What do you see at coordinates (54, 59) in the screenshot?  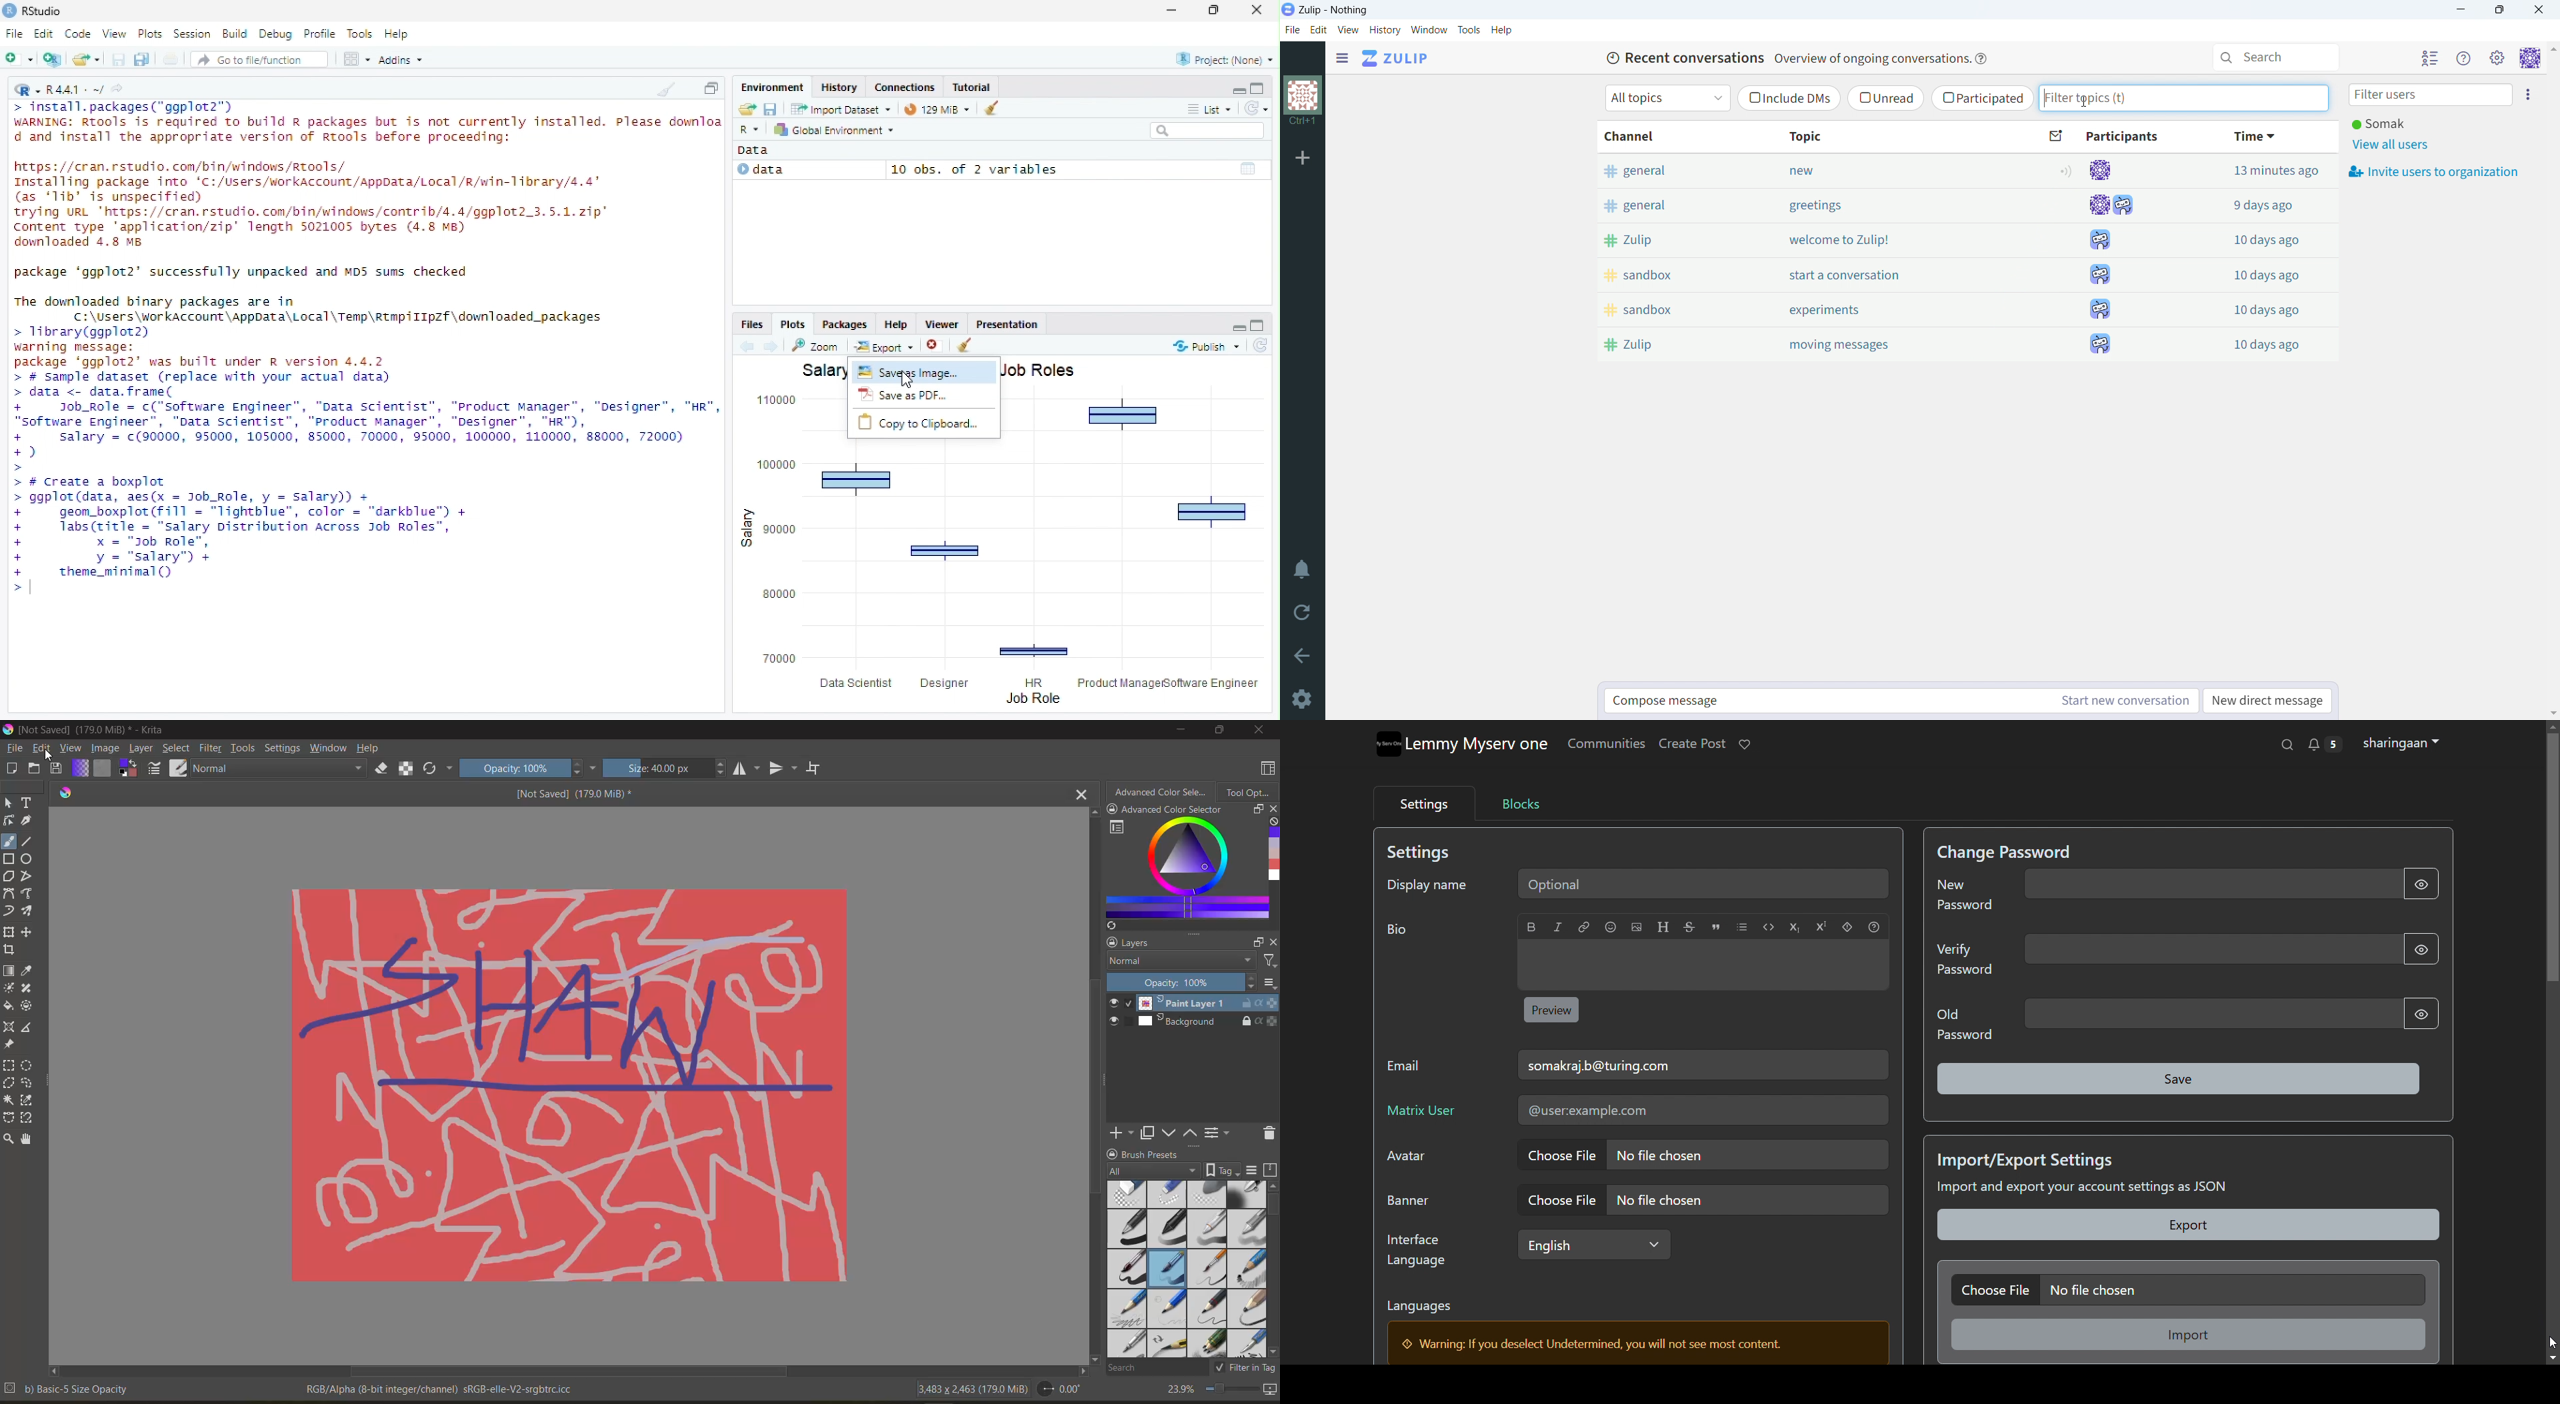 I see `Create  a project` at bounding box center [54, 59].